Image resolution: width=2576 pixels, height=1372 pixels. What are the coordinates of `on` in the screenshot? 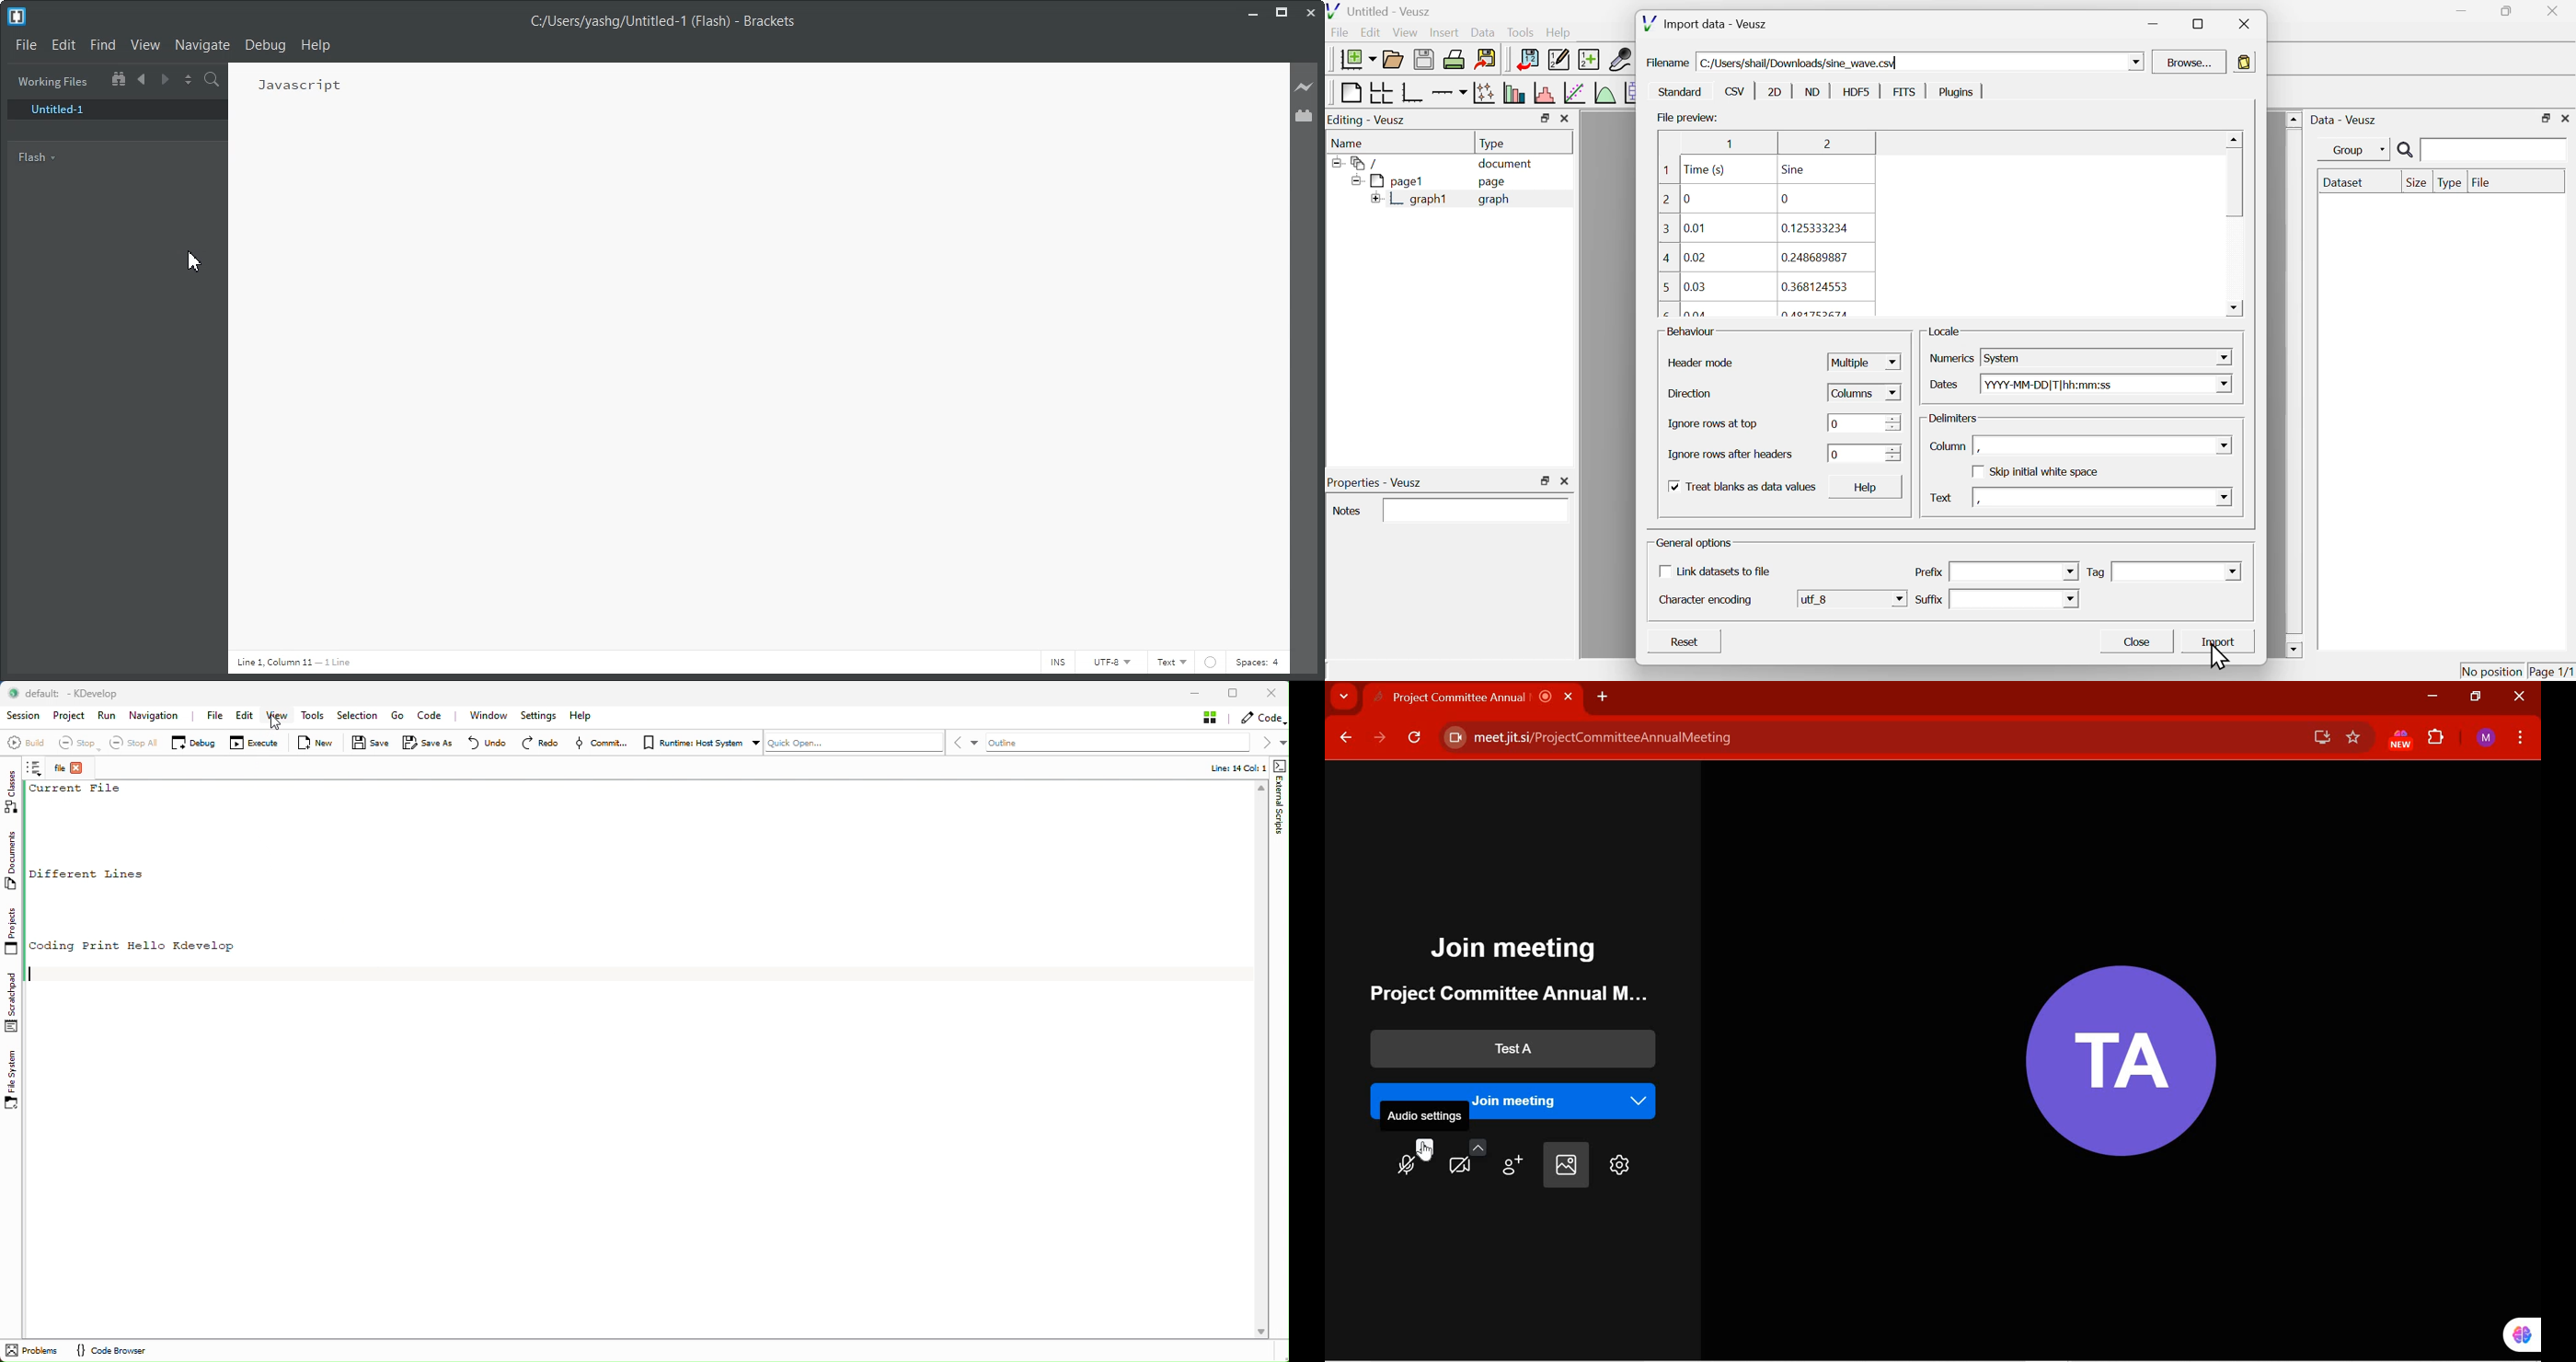 It's located at (1674, 487).